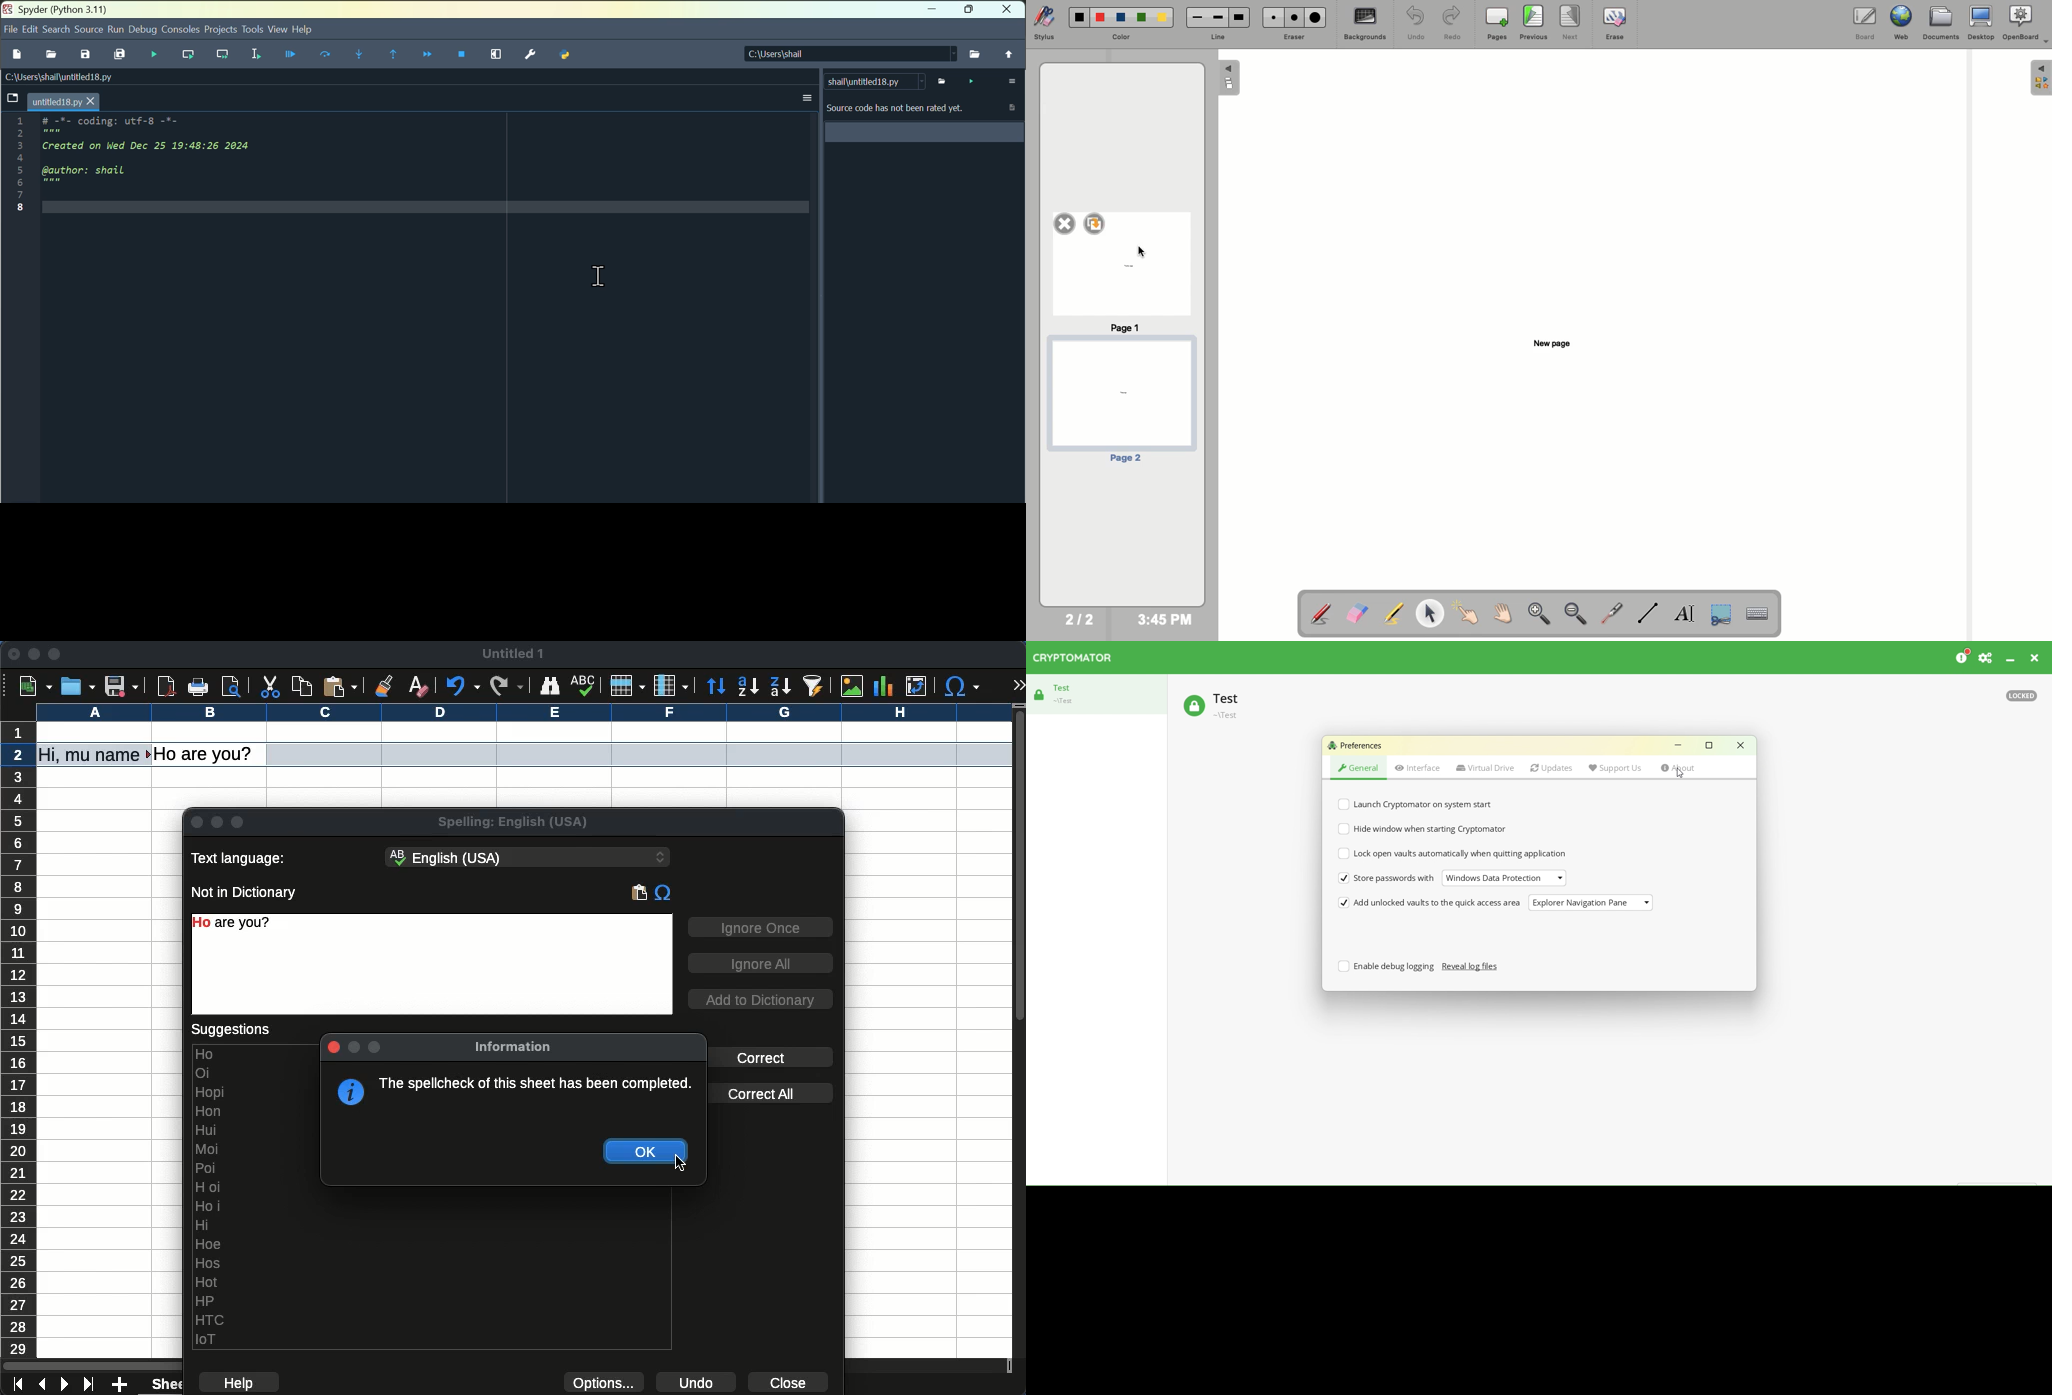  Describe the element at coordinates (233, 686) in the screenshot. I see `print preview` at that location.